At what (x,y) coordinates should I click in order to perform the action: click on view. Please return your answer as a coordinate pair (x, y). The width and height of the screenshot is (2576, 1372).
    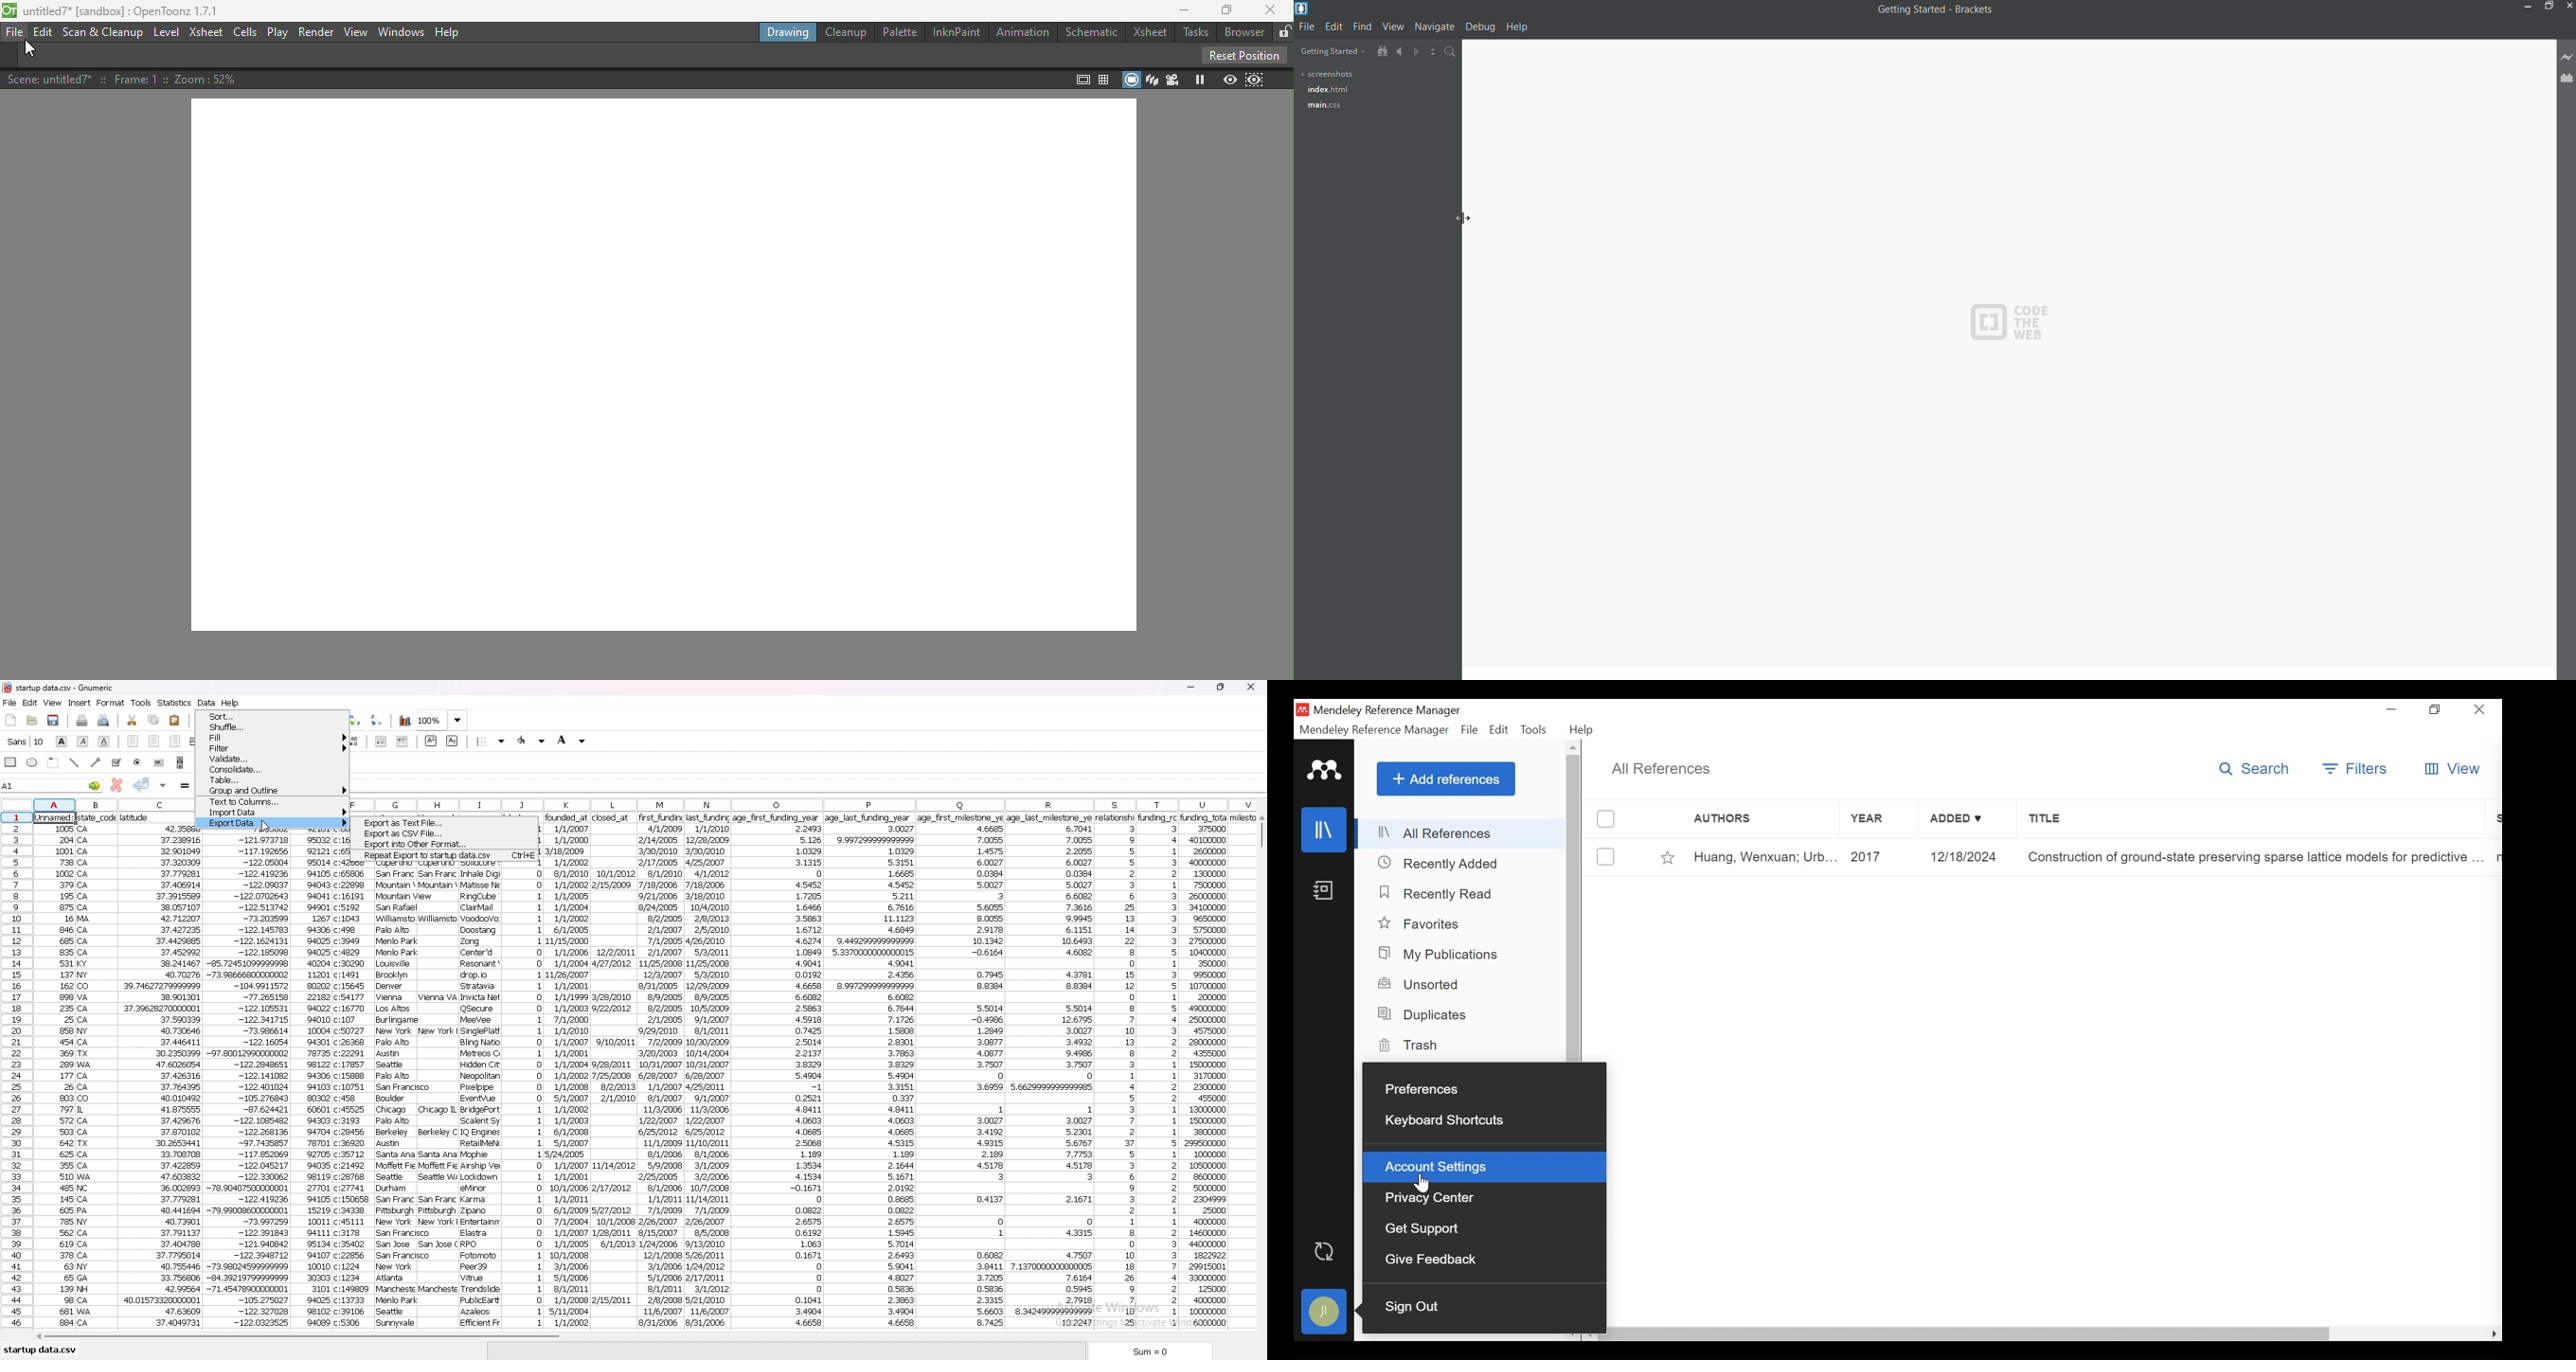
    Looking at the image, I should click on (1392, 25).